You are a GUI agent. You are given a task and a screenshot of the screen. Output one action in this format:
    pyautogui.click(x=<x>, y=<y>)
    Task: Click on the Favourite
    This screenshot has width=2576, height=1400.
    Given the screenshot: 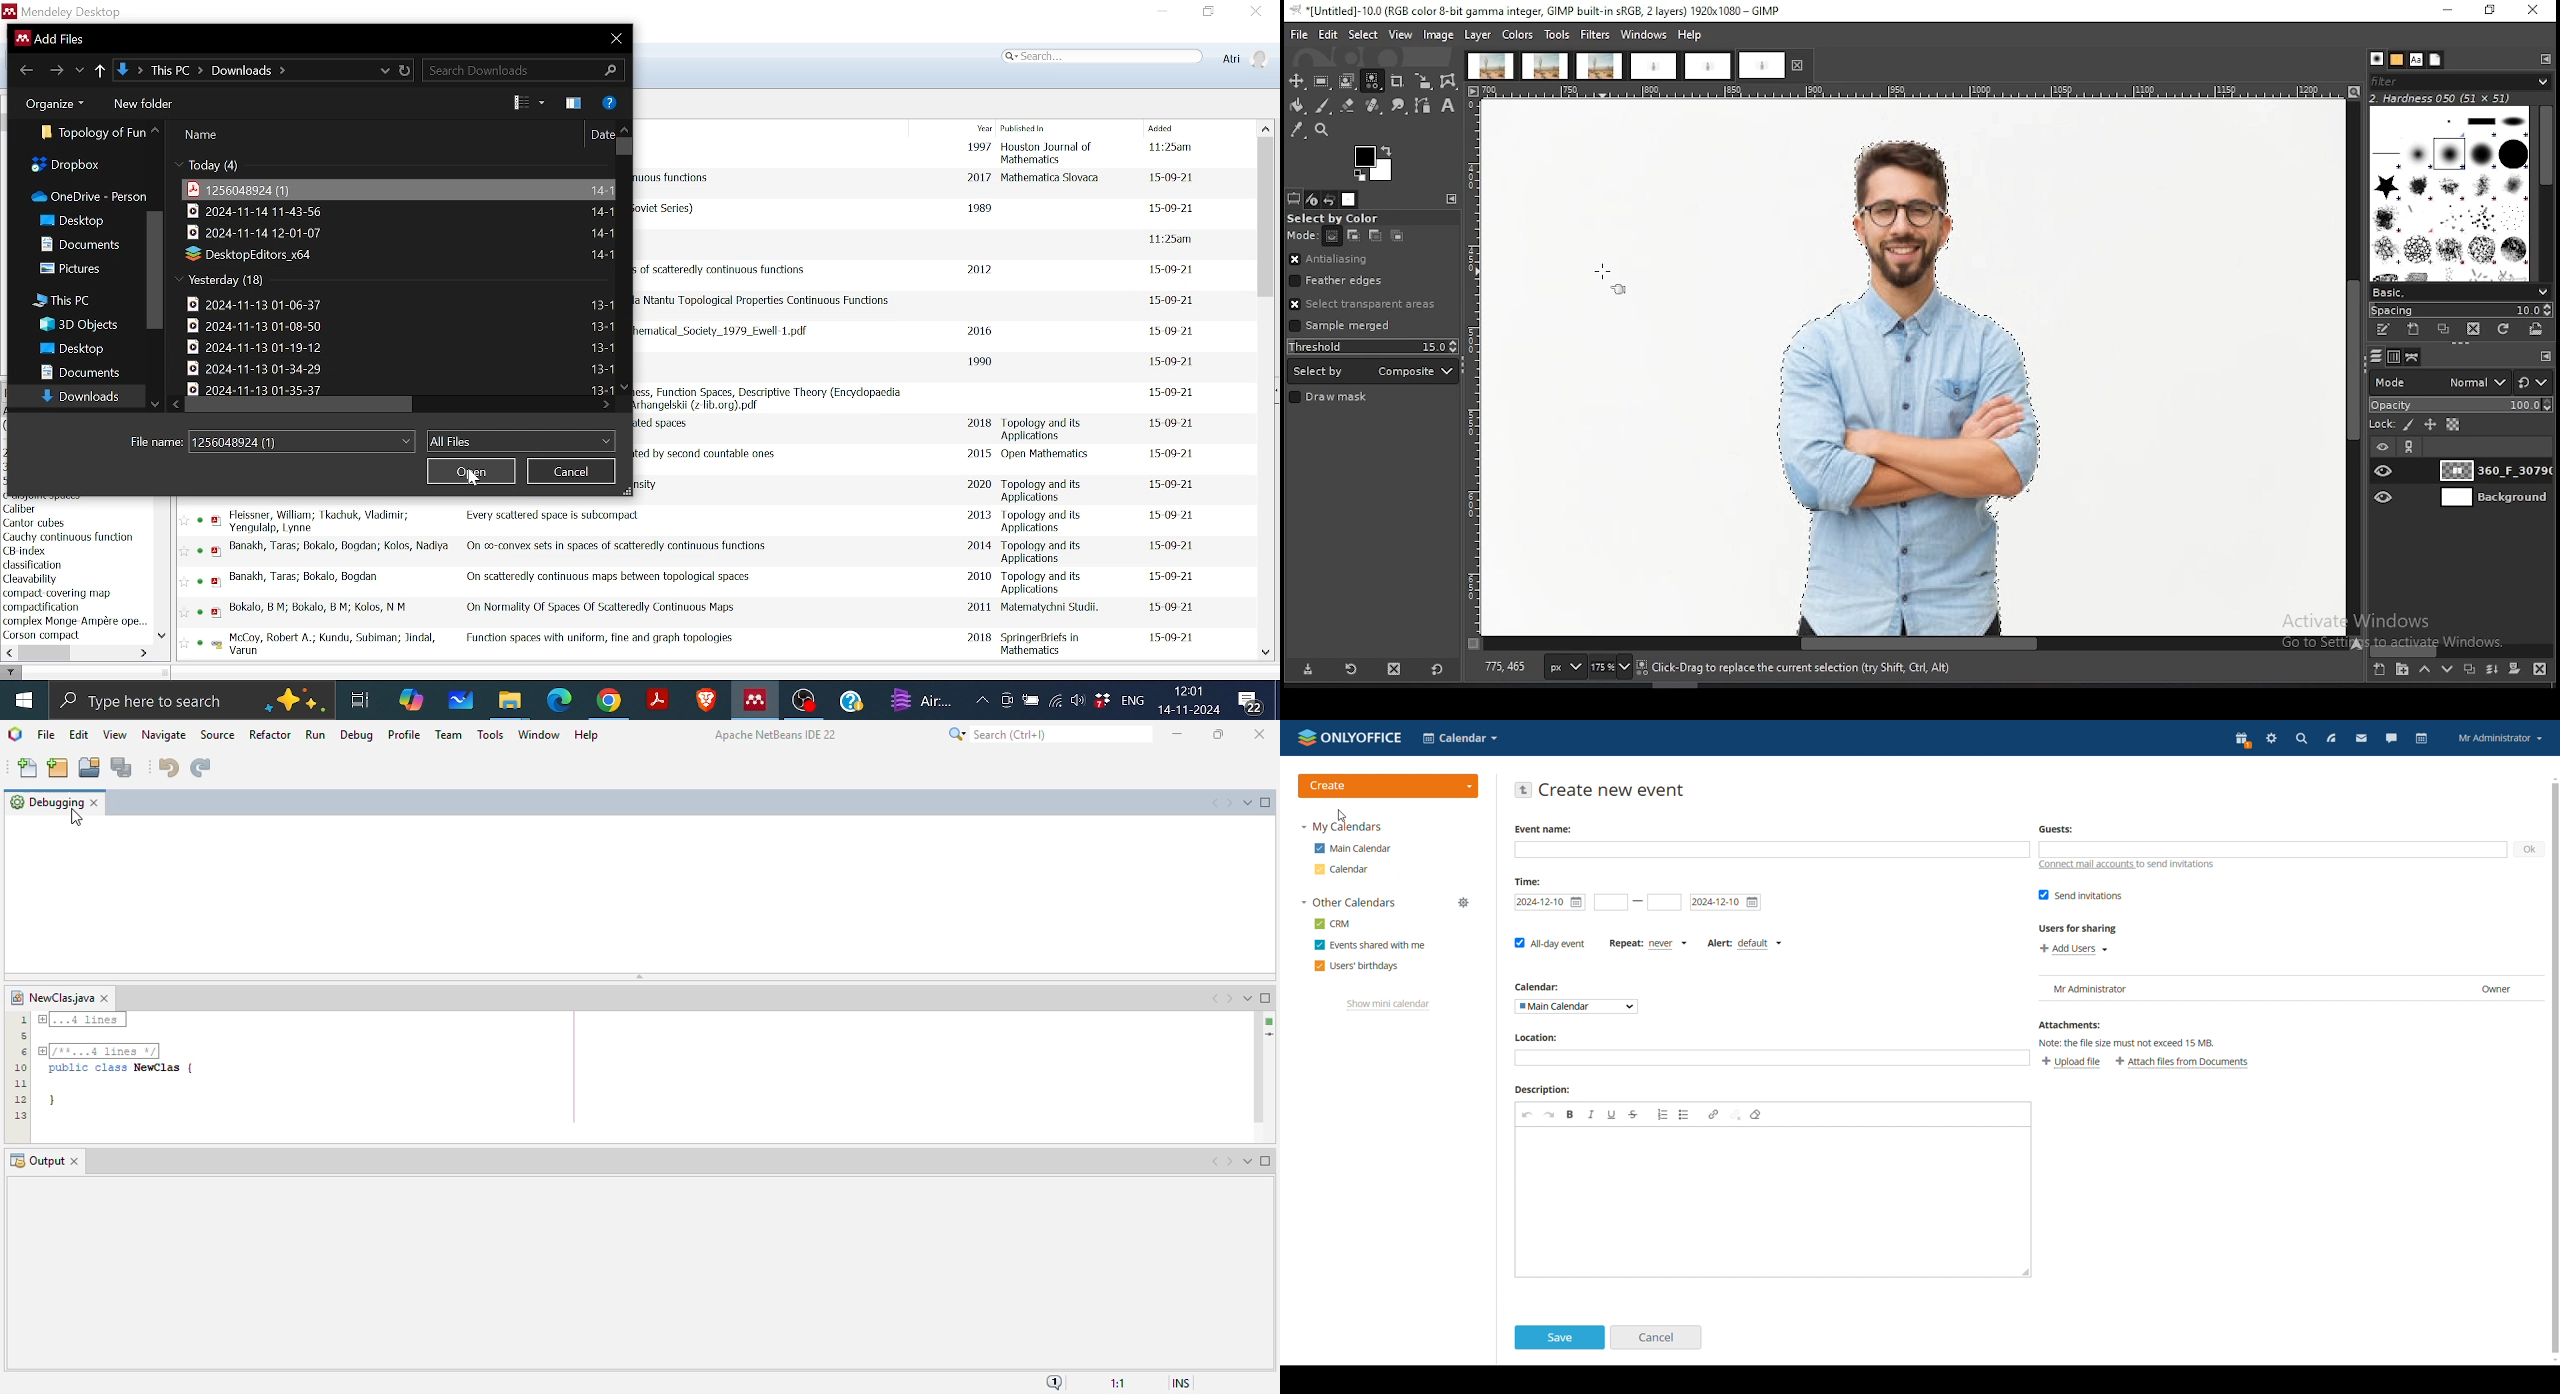 What is the action you would take?
    pyautogui.click(x=184, y=610)
    